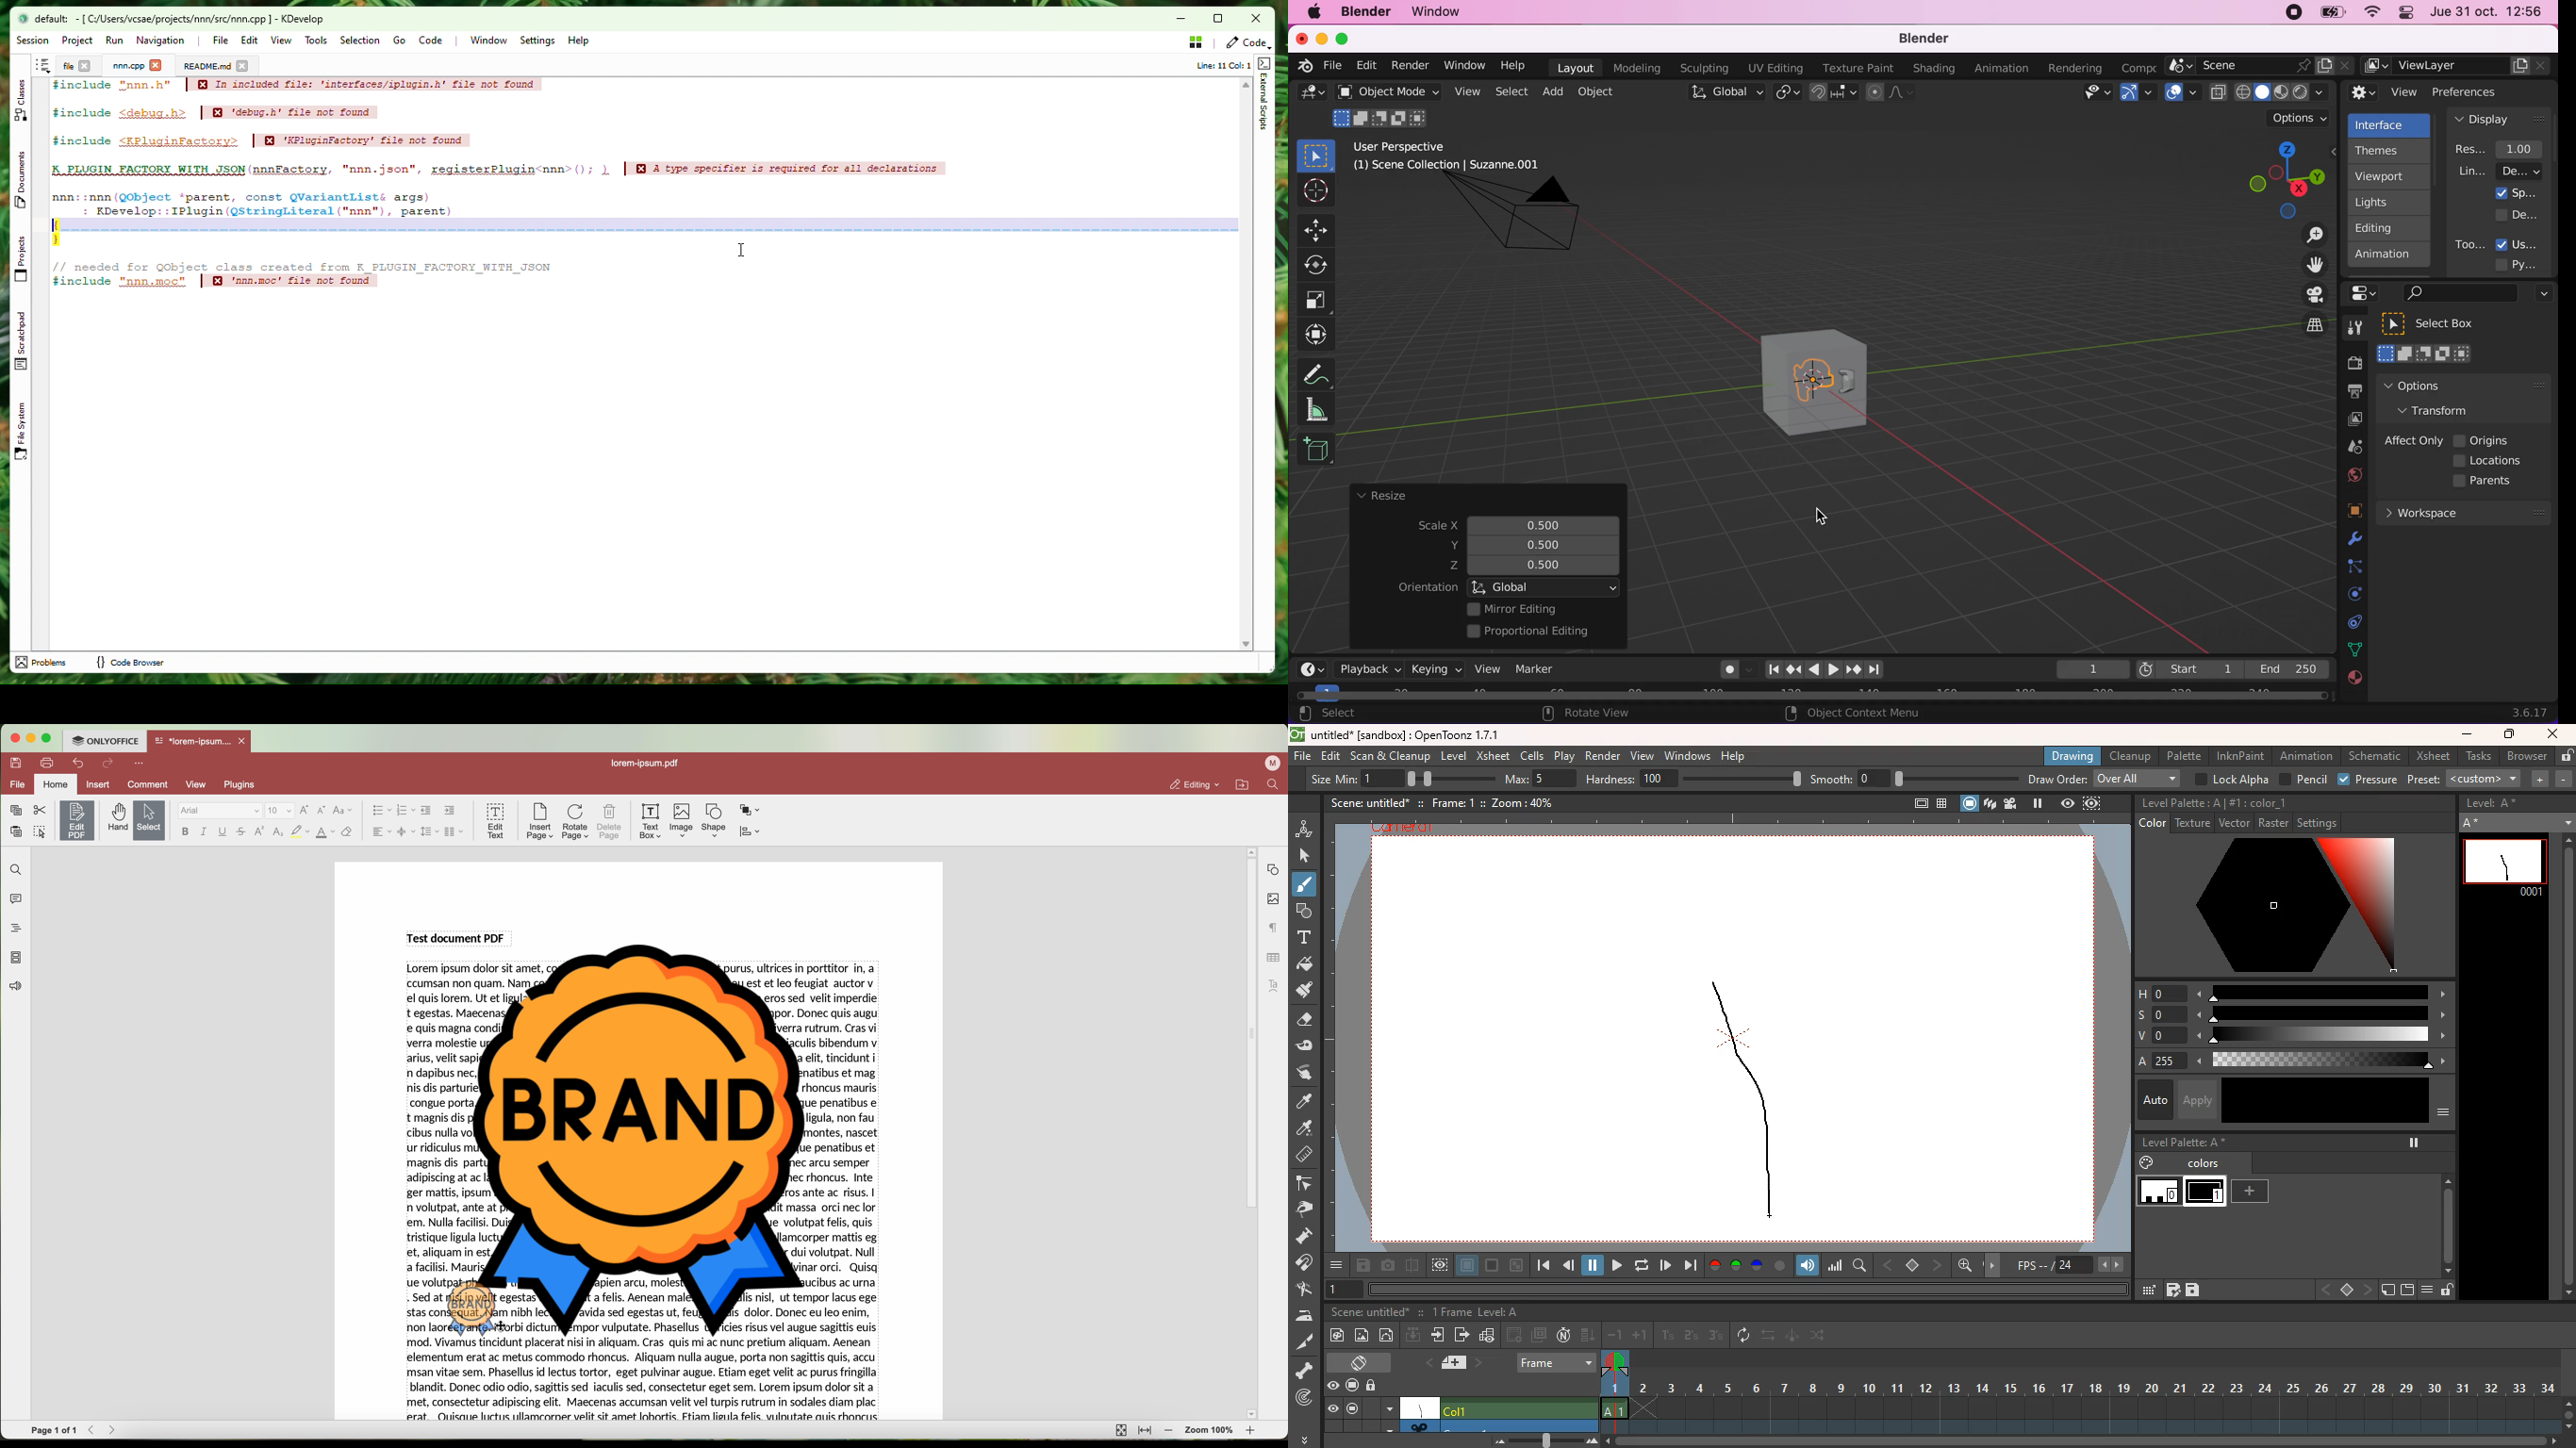 Image resolution: width=2576 pixels, height=1456 pixels. I want to click on image settings, so click(1273, 899).